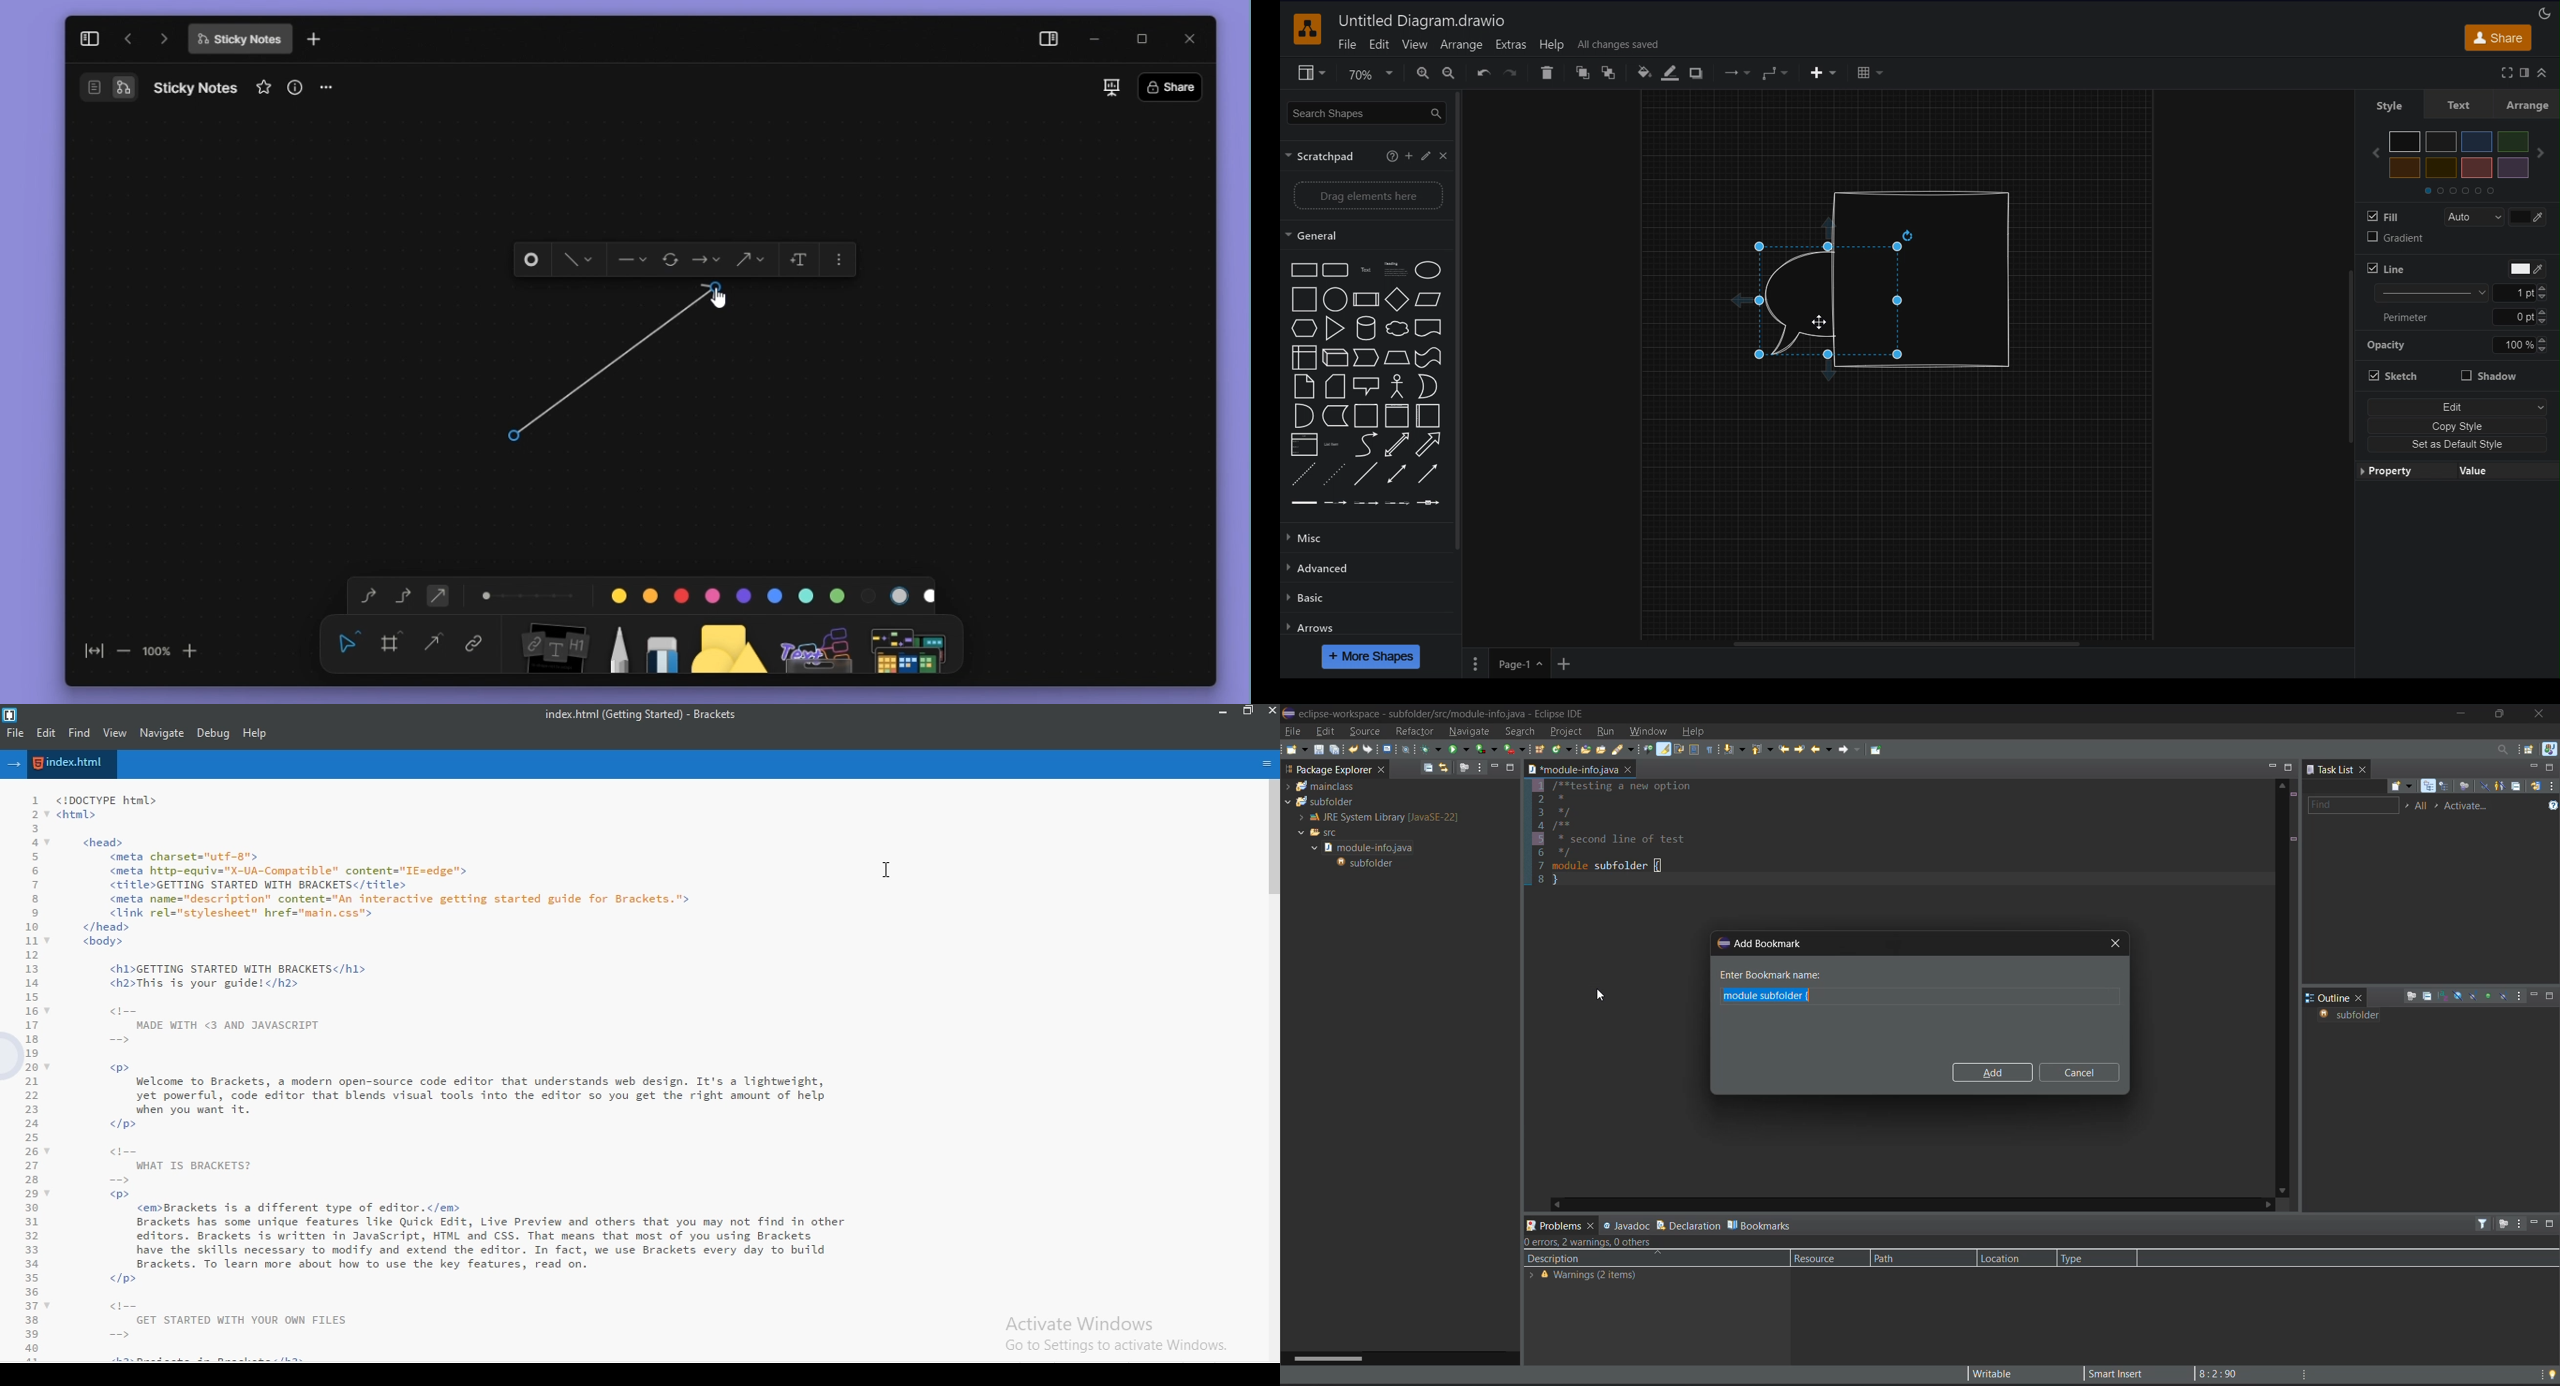 The image size is (2576, 1400). What do you see at coordinates (2507, 73) in the screenshot?
I see `Full screen` at bounding box center [2507, 73].